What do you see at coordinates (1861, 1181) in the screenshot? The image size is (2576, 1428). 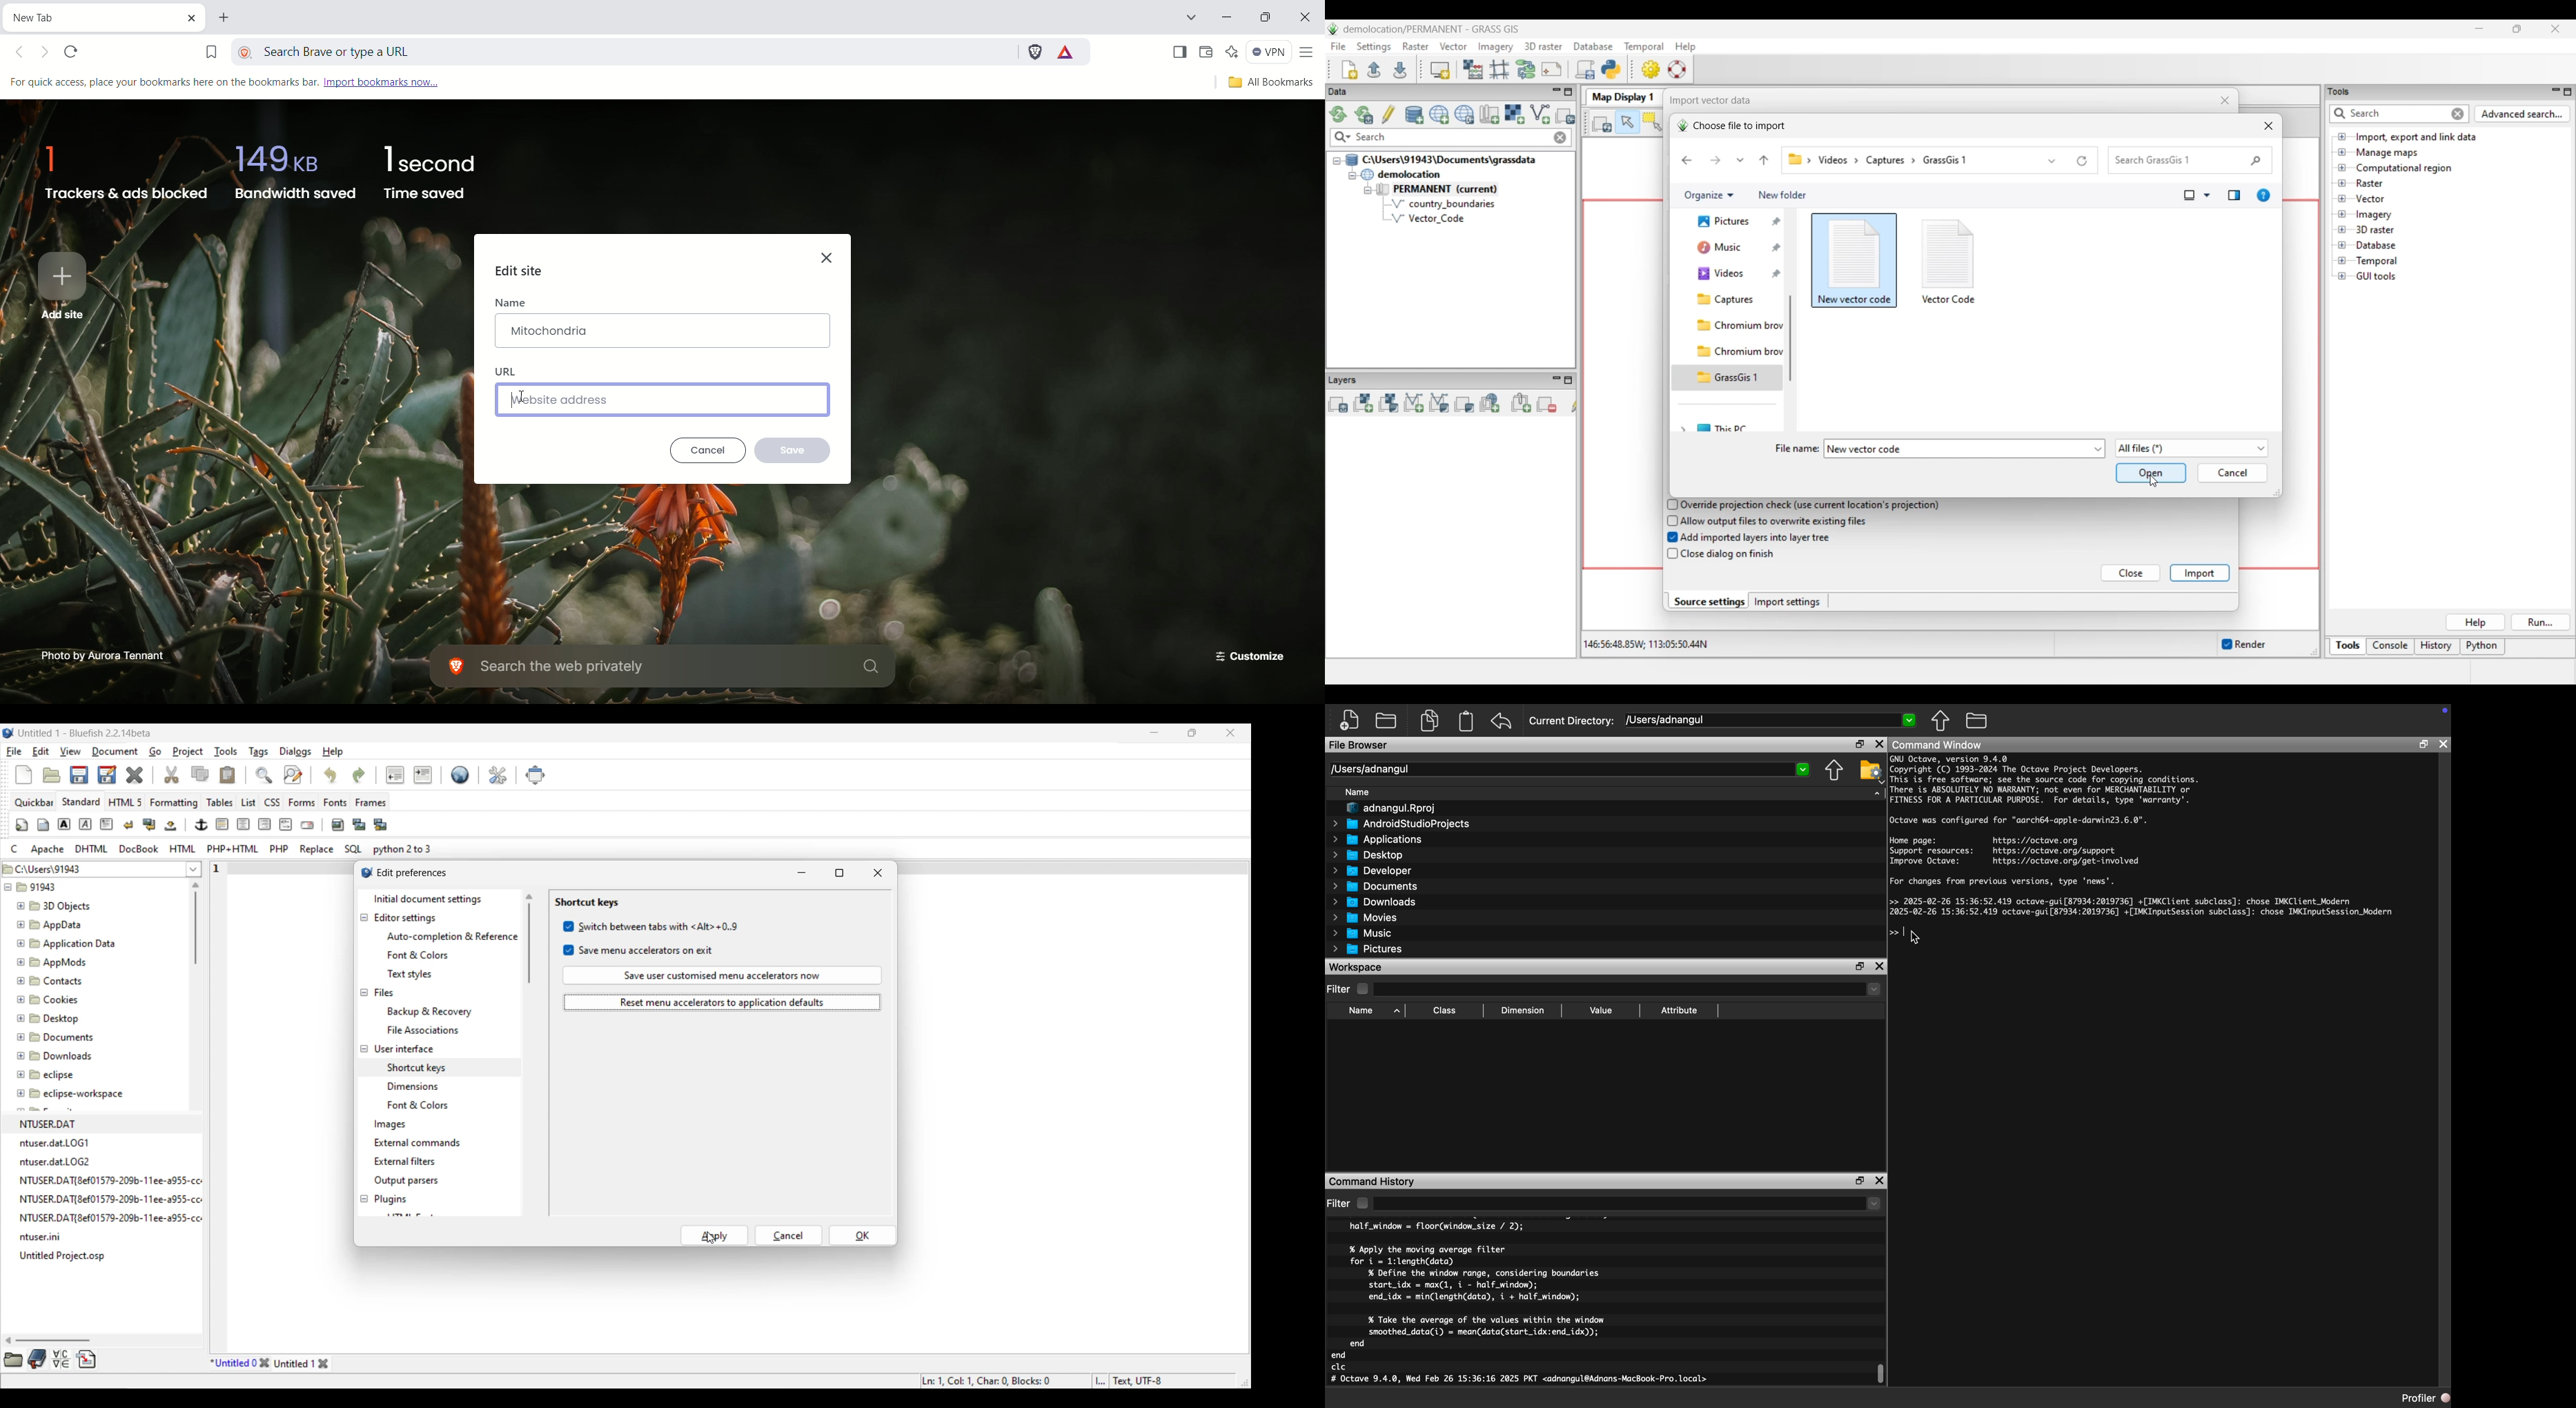 I see `Restore Down` at bounding box center [1861, 1181].